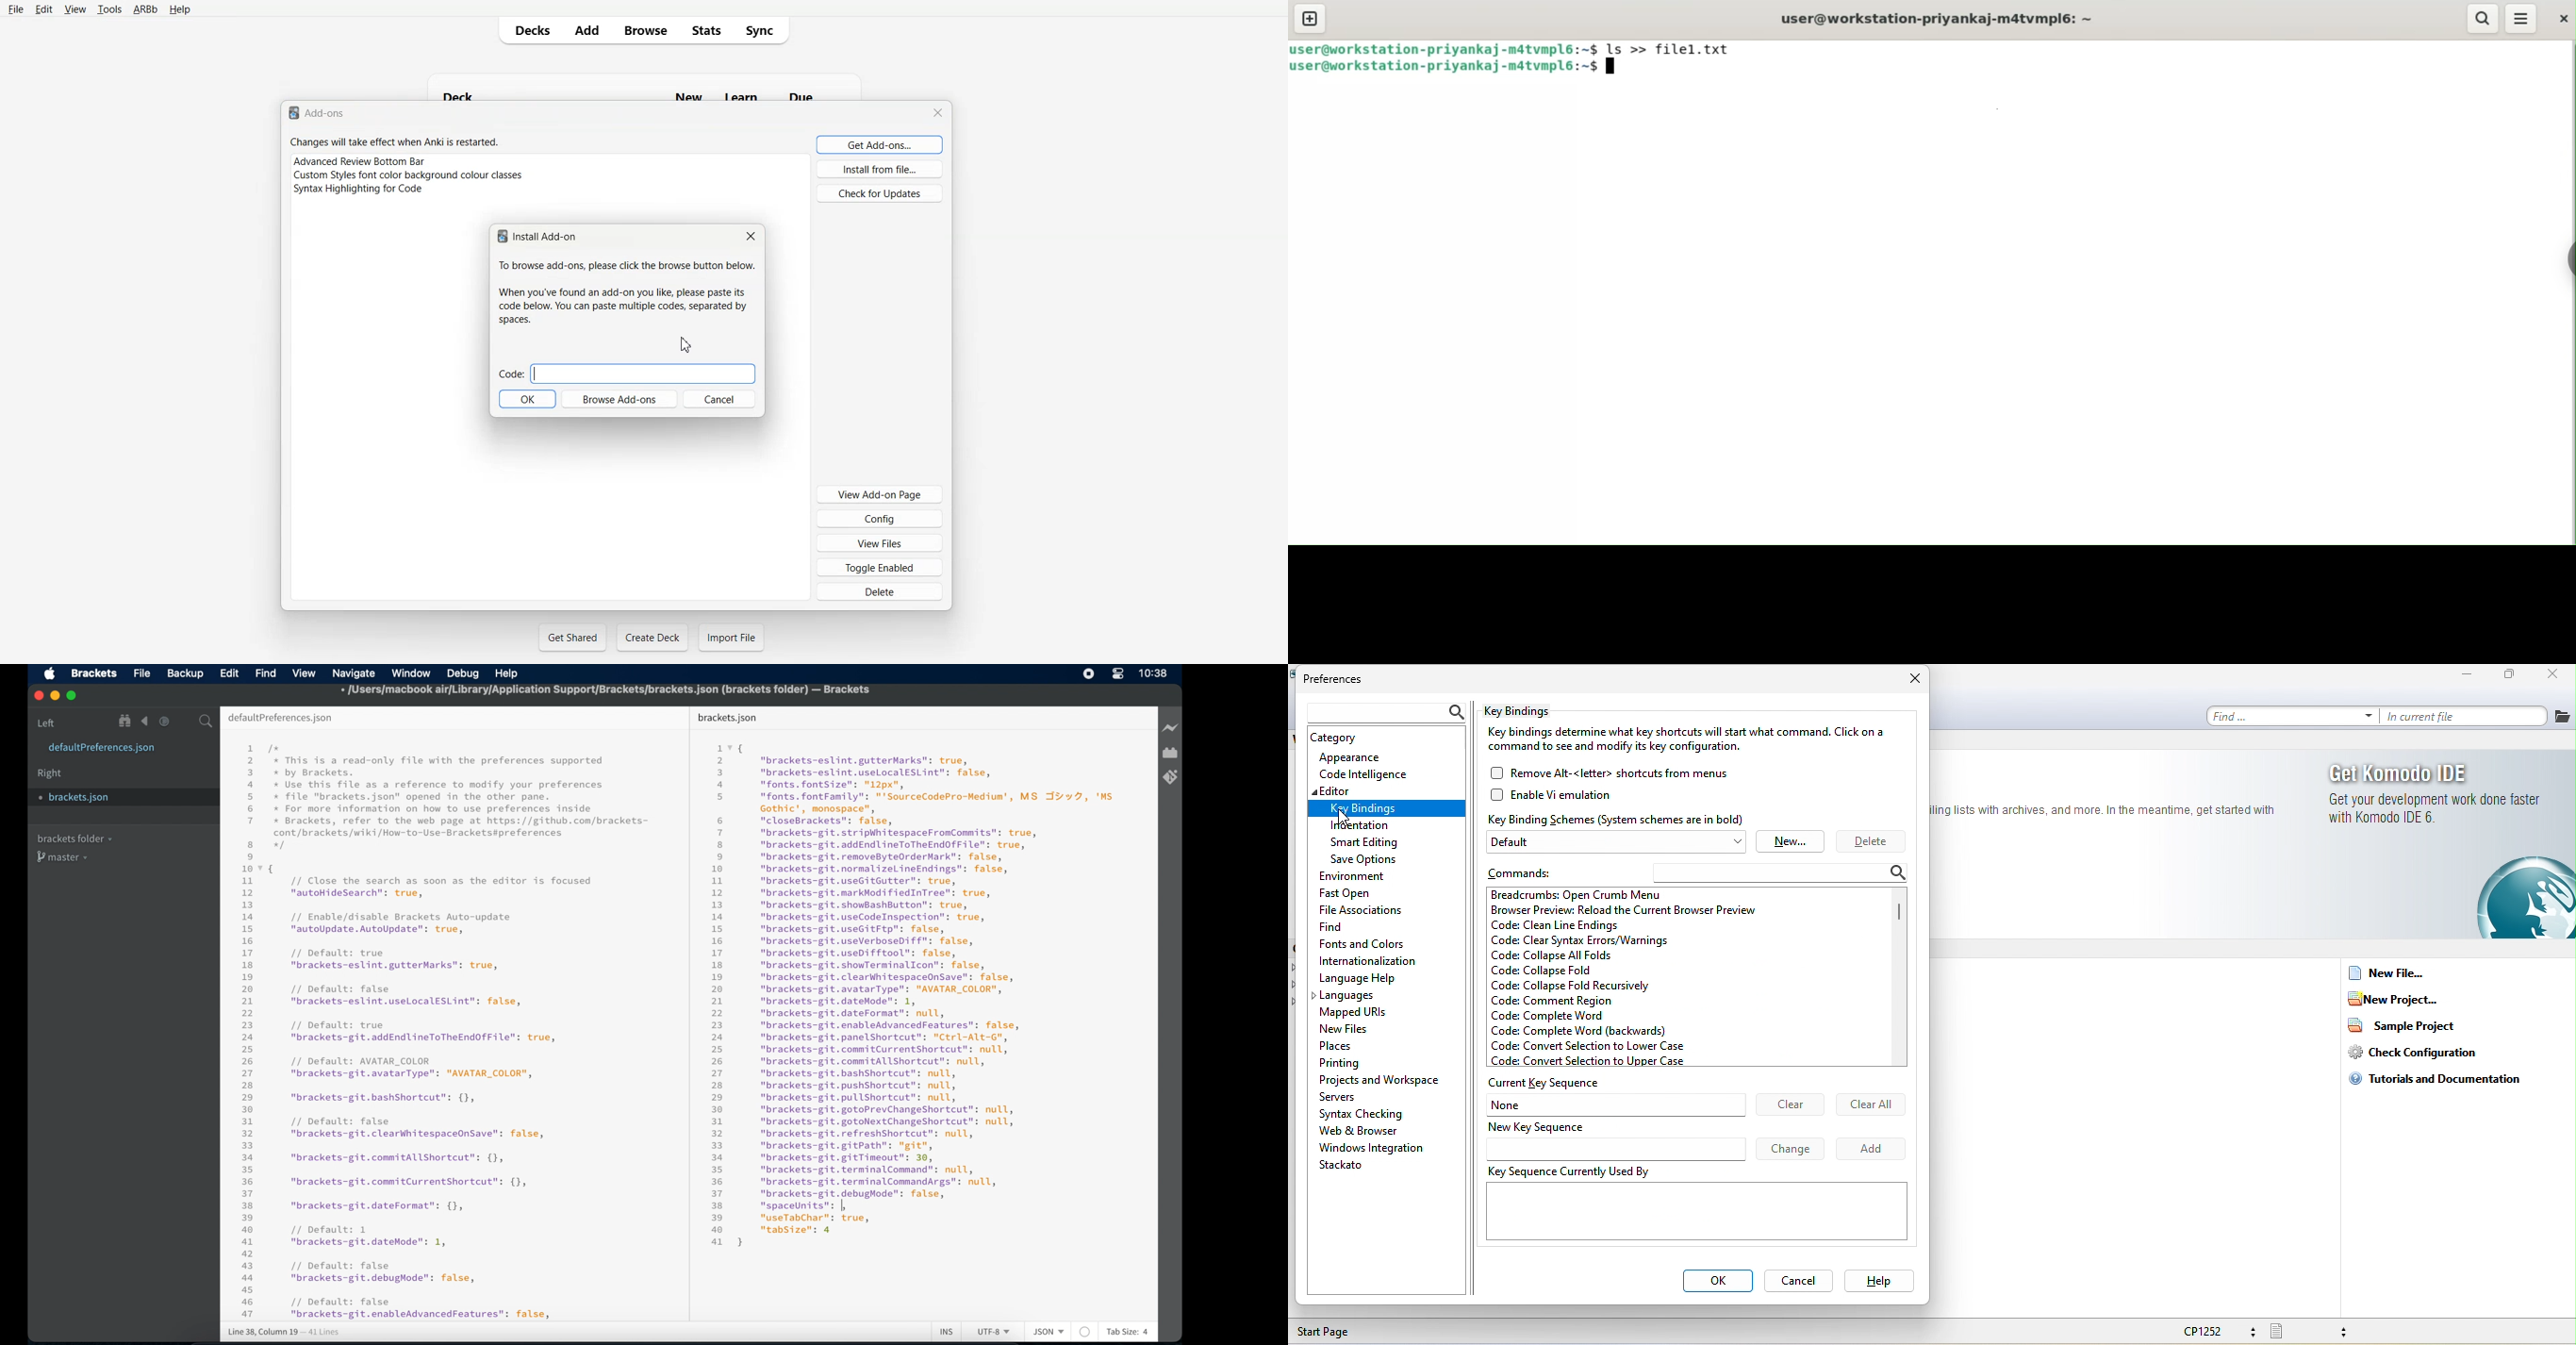 The width and height of the screenshot is (2576, 1372). Describe the element at coordinates (229, 673) in the screenshot. I see `edit` at that location.